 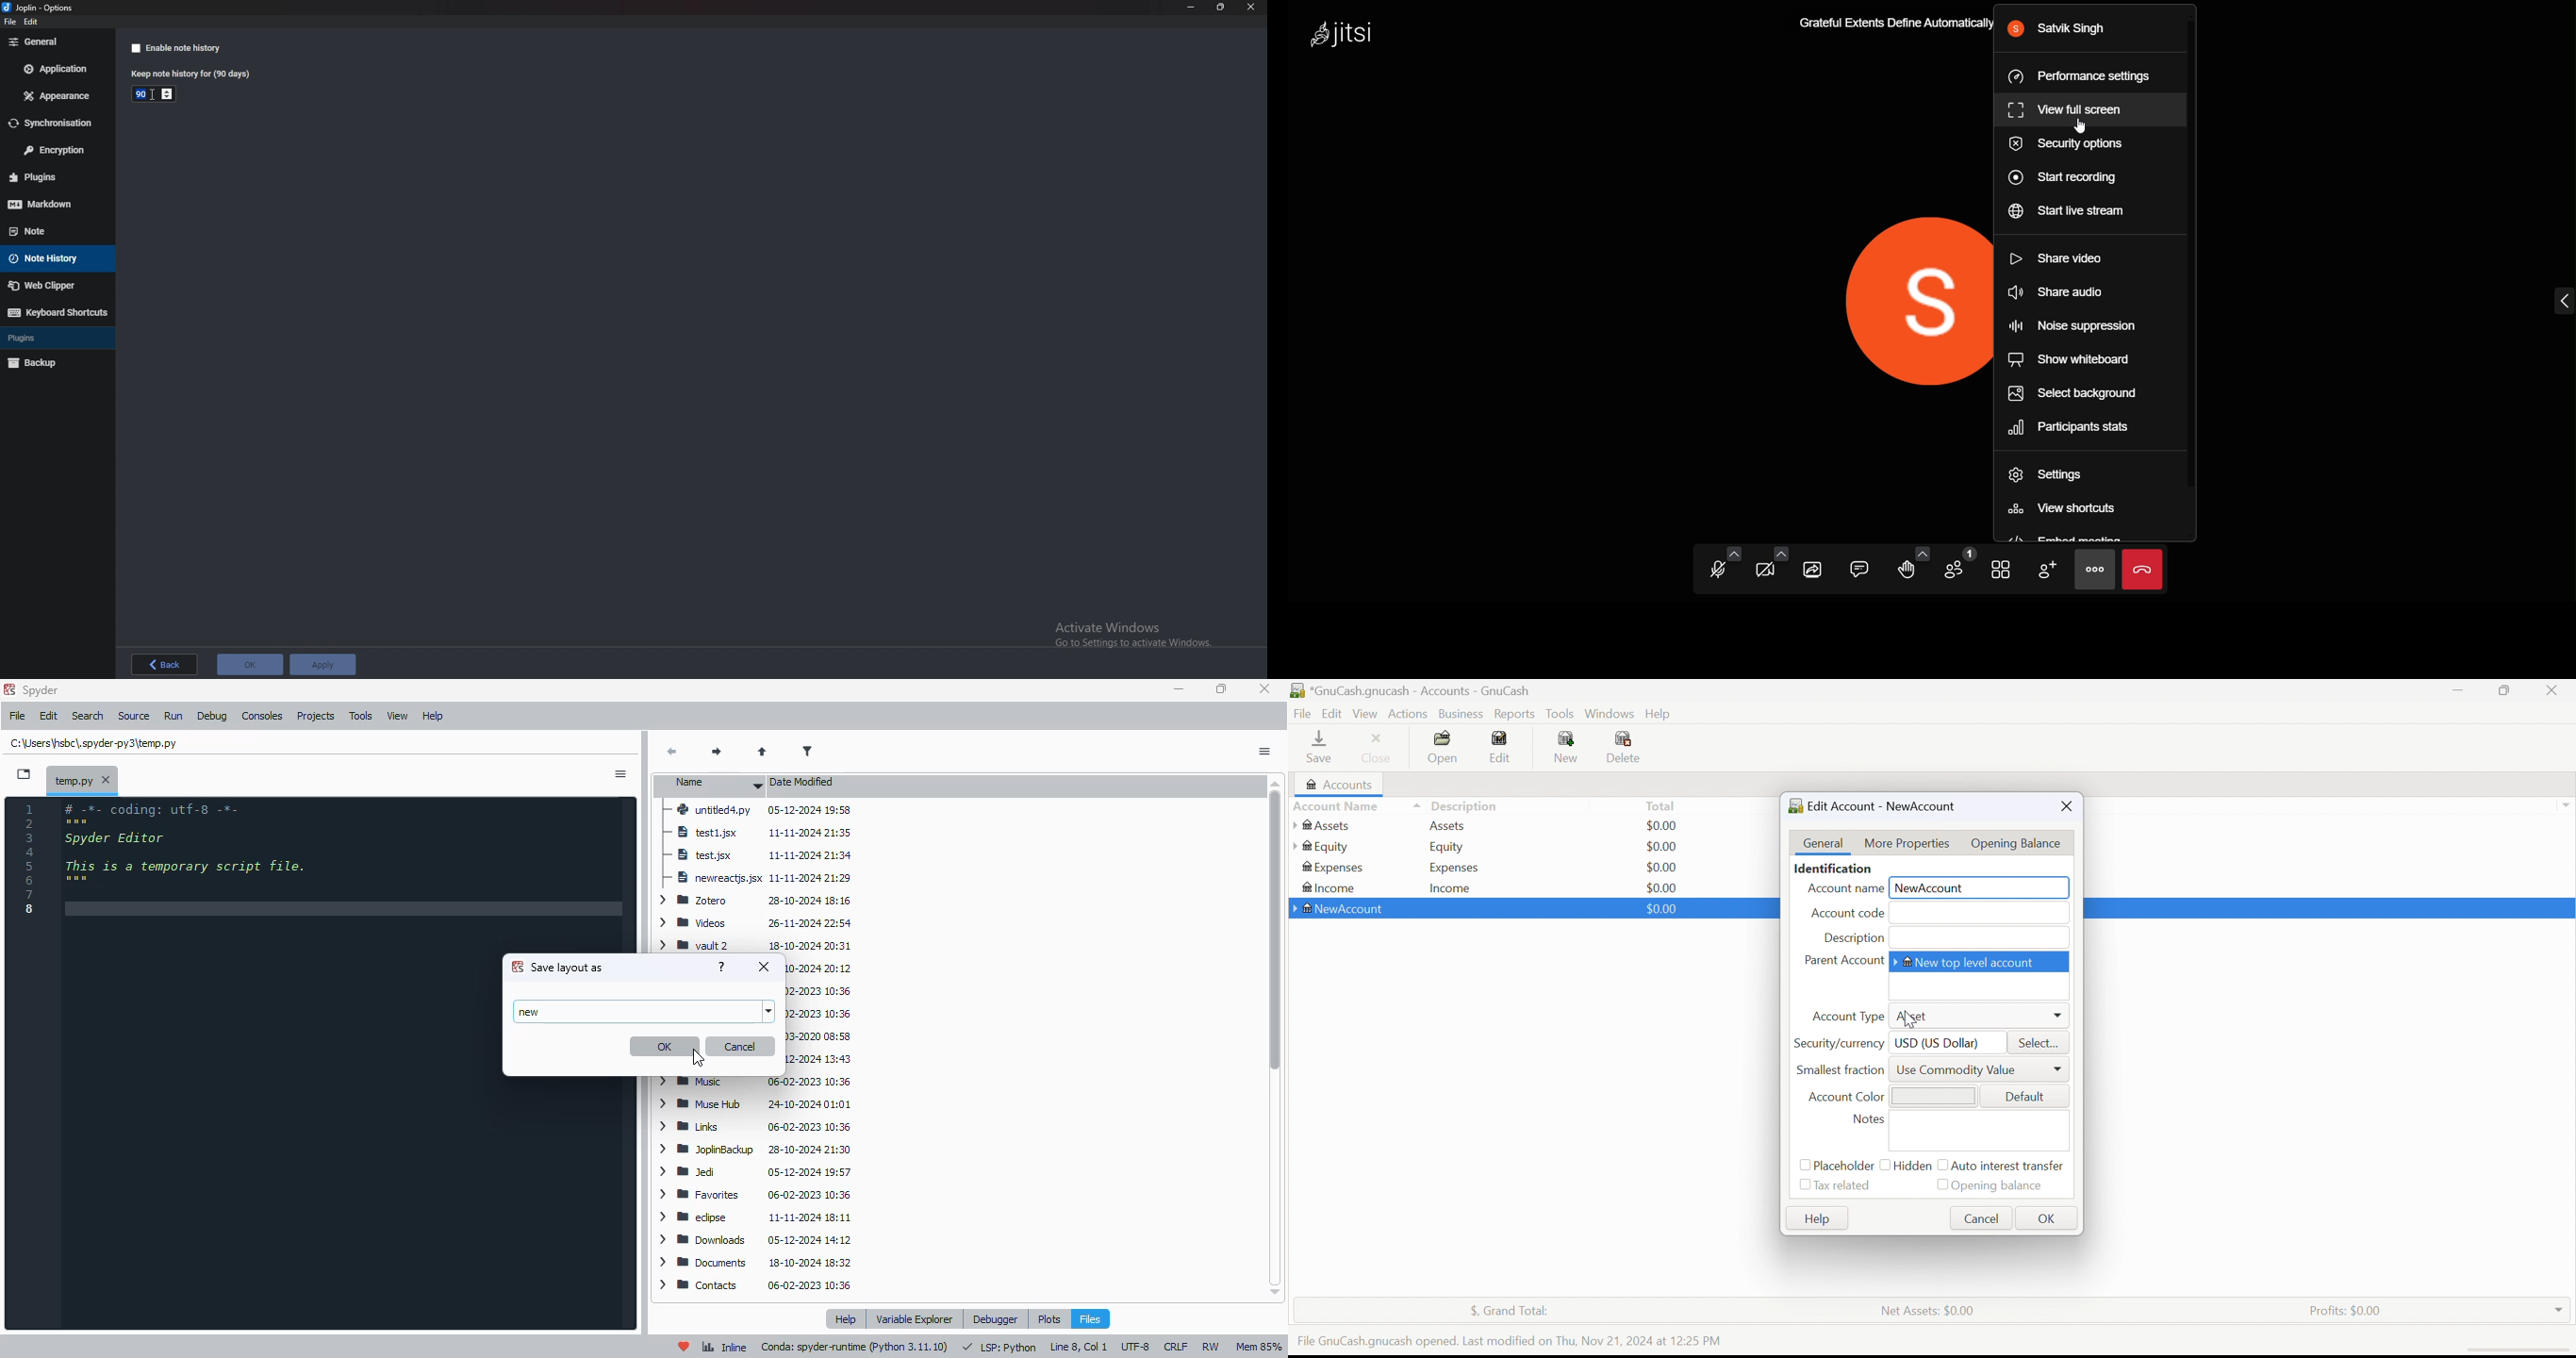 I want to click on Jed, so click(x=758, y=1171).